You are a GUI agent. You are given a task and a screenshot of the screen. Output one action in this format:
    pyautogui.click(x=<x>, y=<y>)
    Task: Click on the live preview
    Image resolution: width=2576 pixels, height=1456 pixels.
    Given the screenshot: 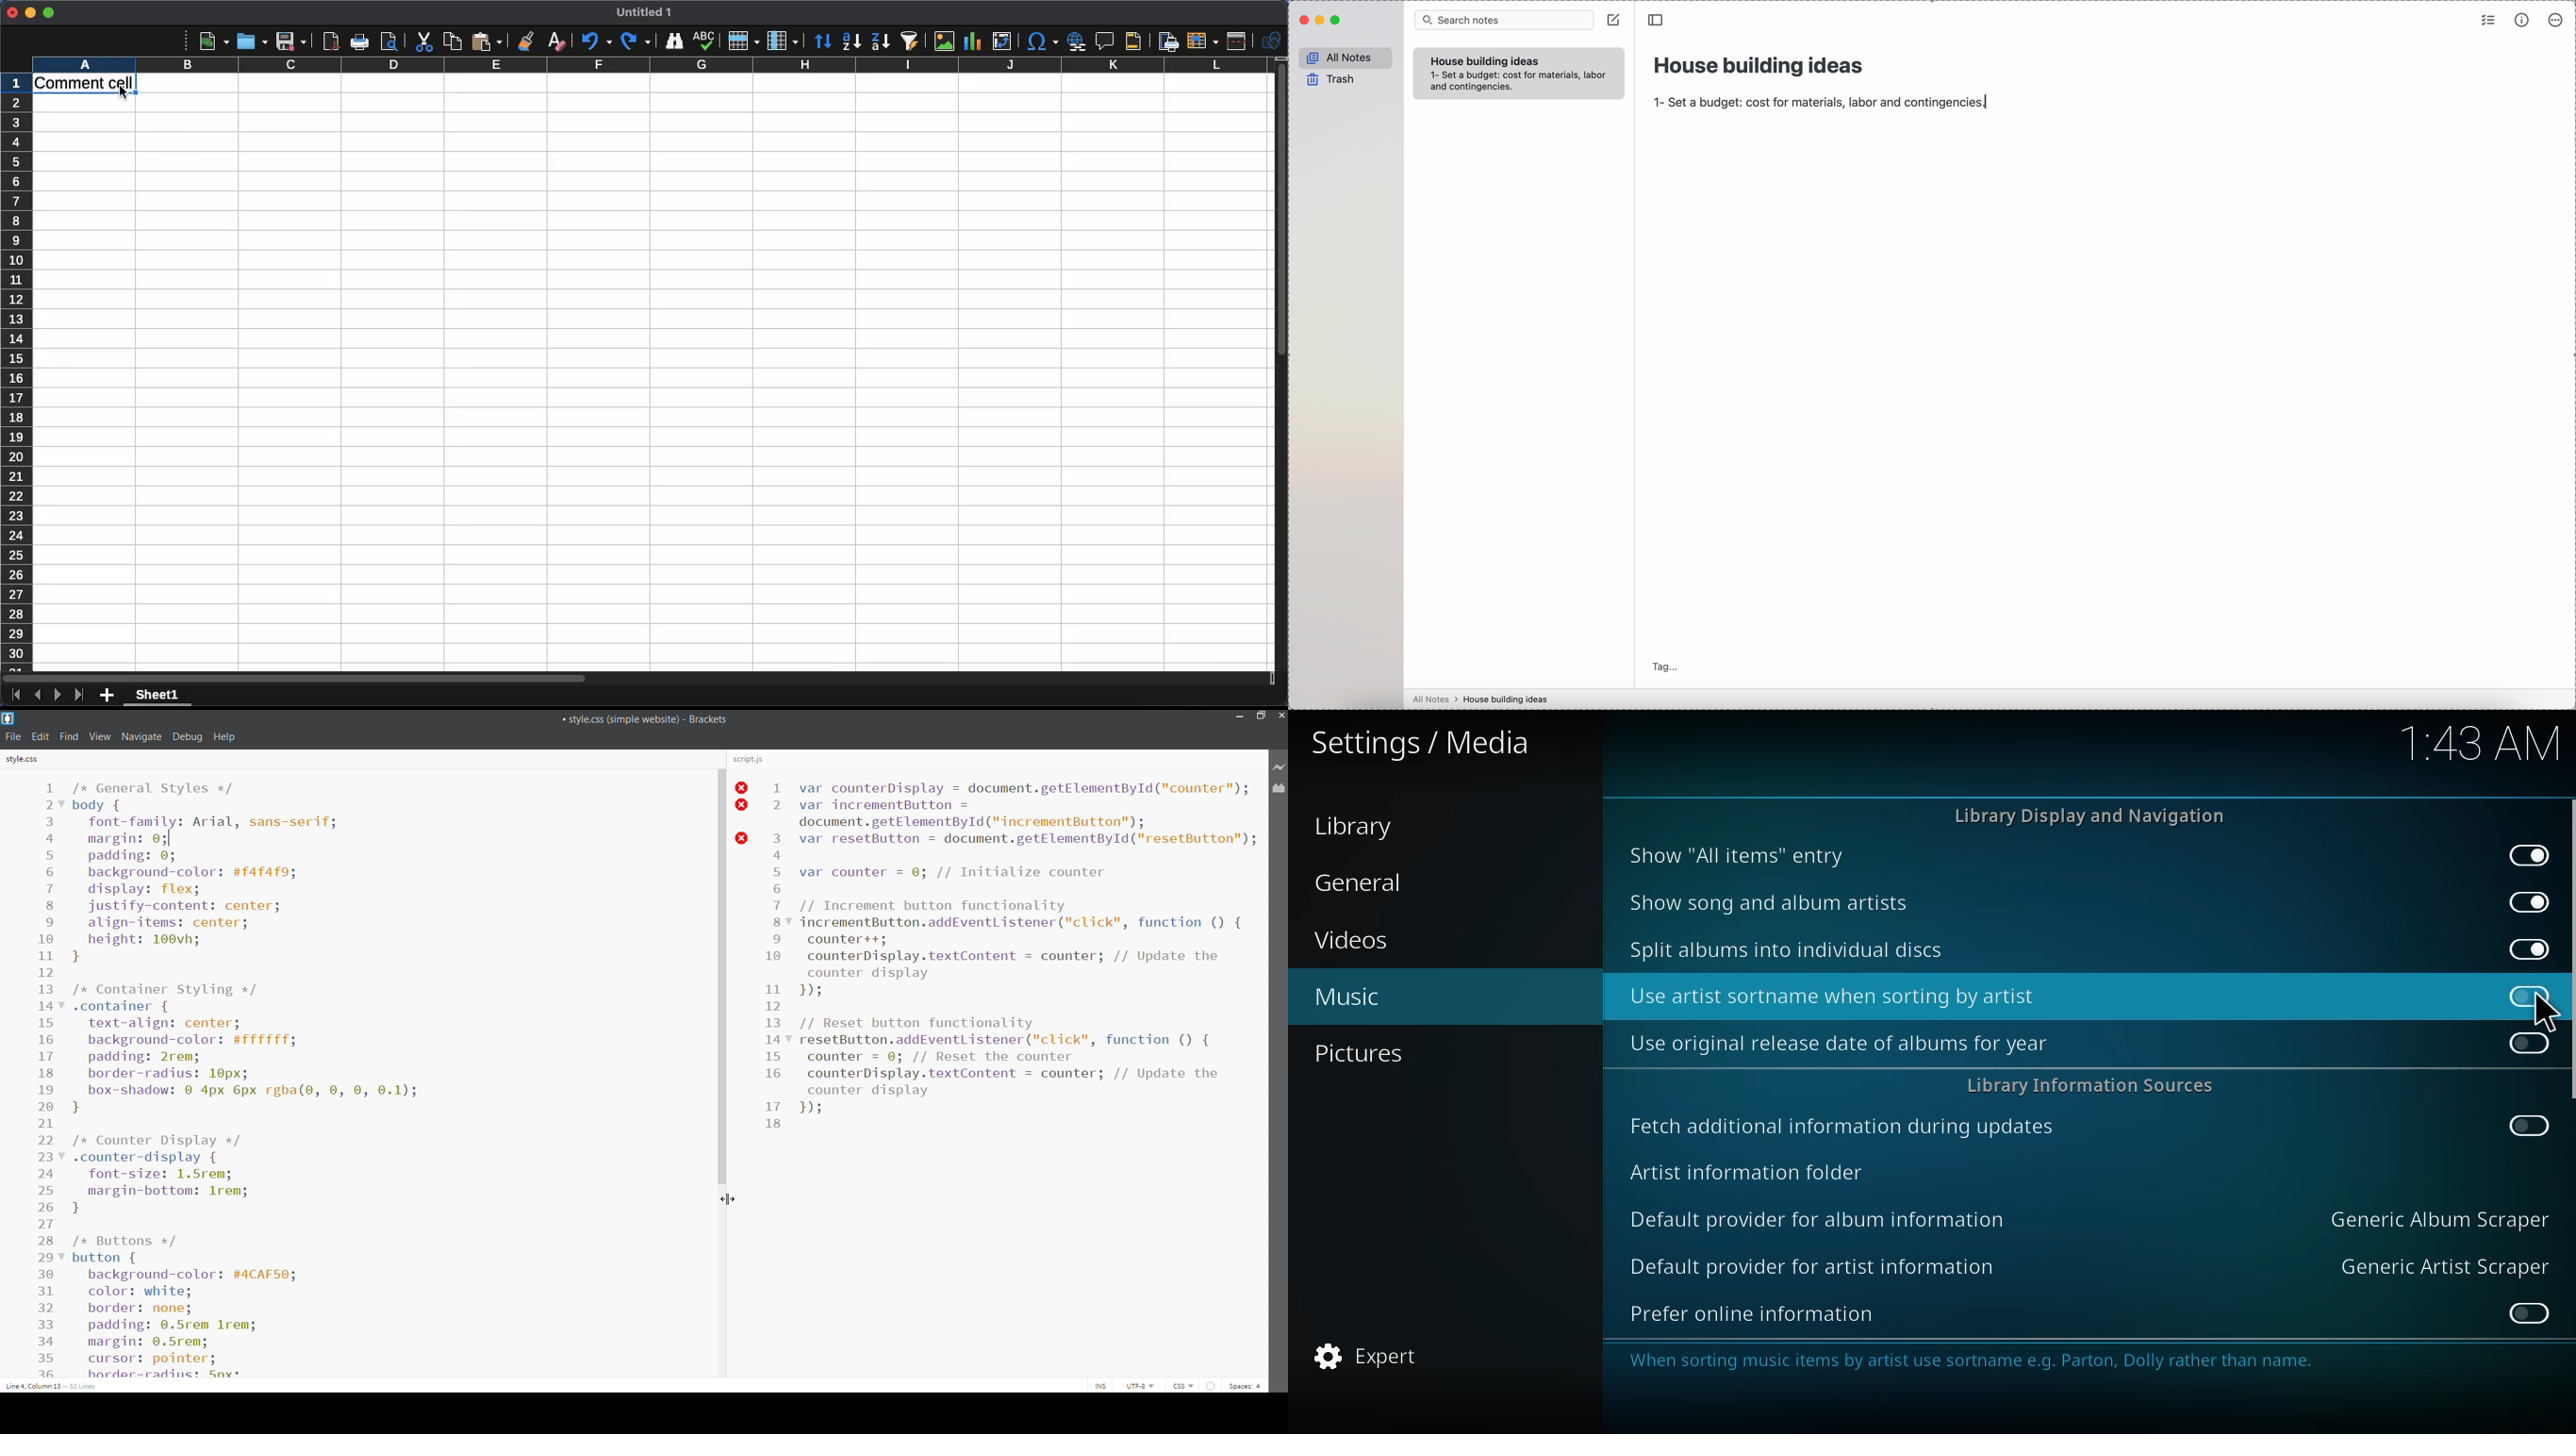 What is the action you would take?
    pyautogui.click(x=1276, y=766)
    